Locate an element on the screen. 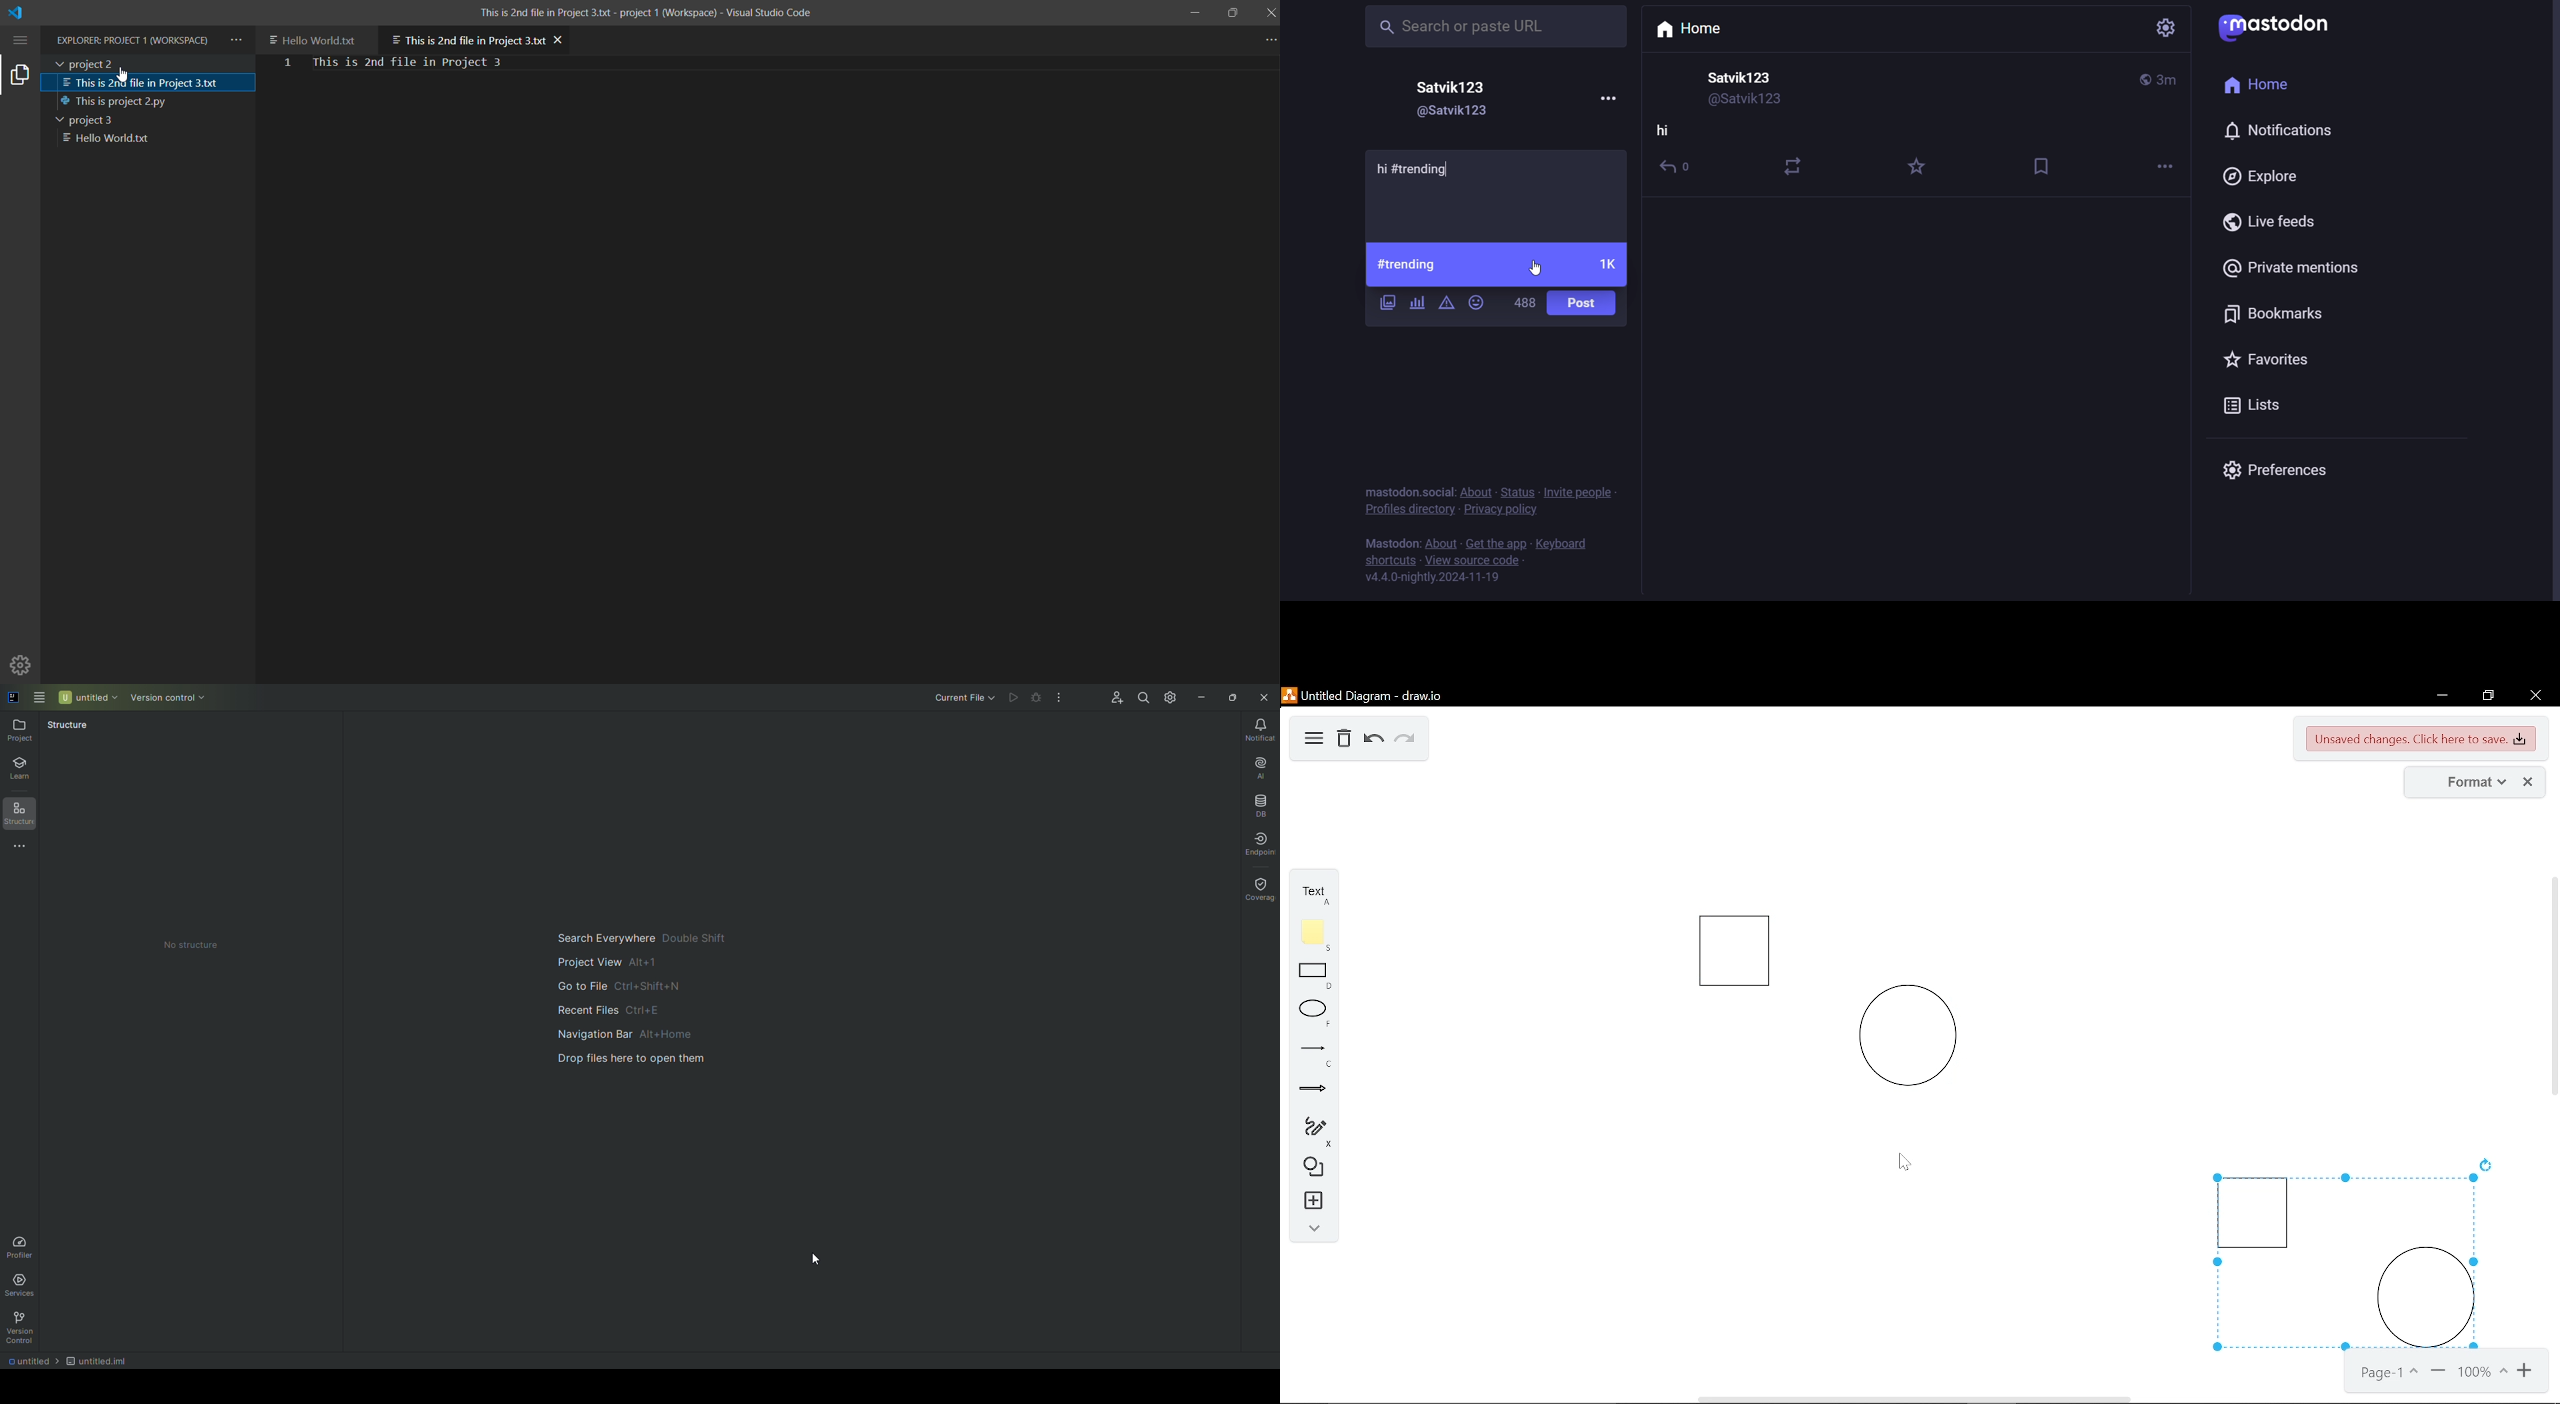  last modified is located at coordinates (2168, 80).